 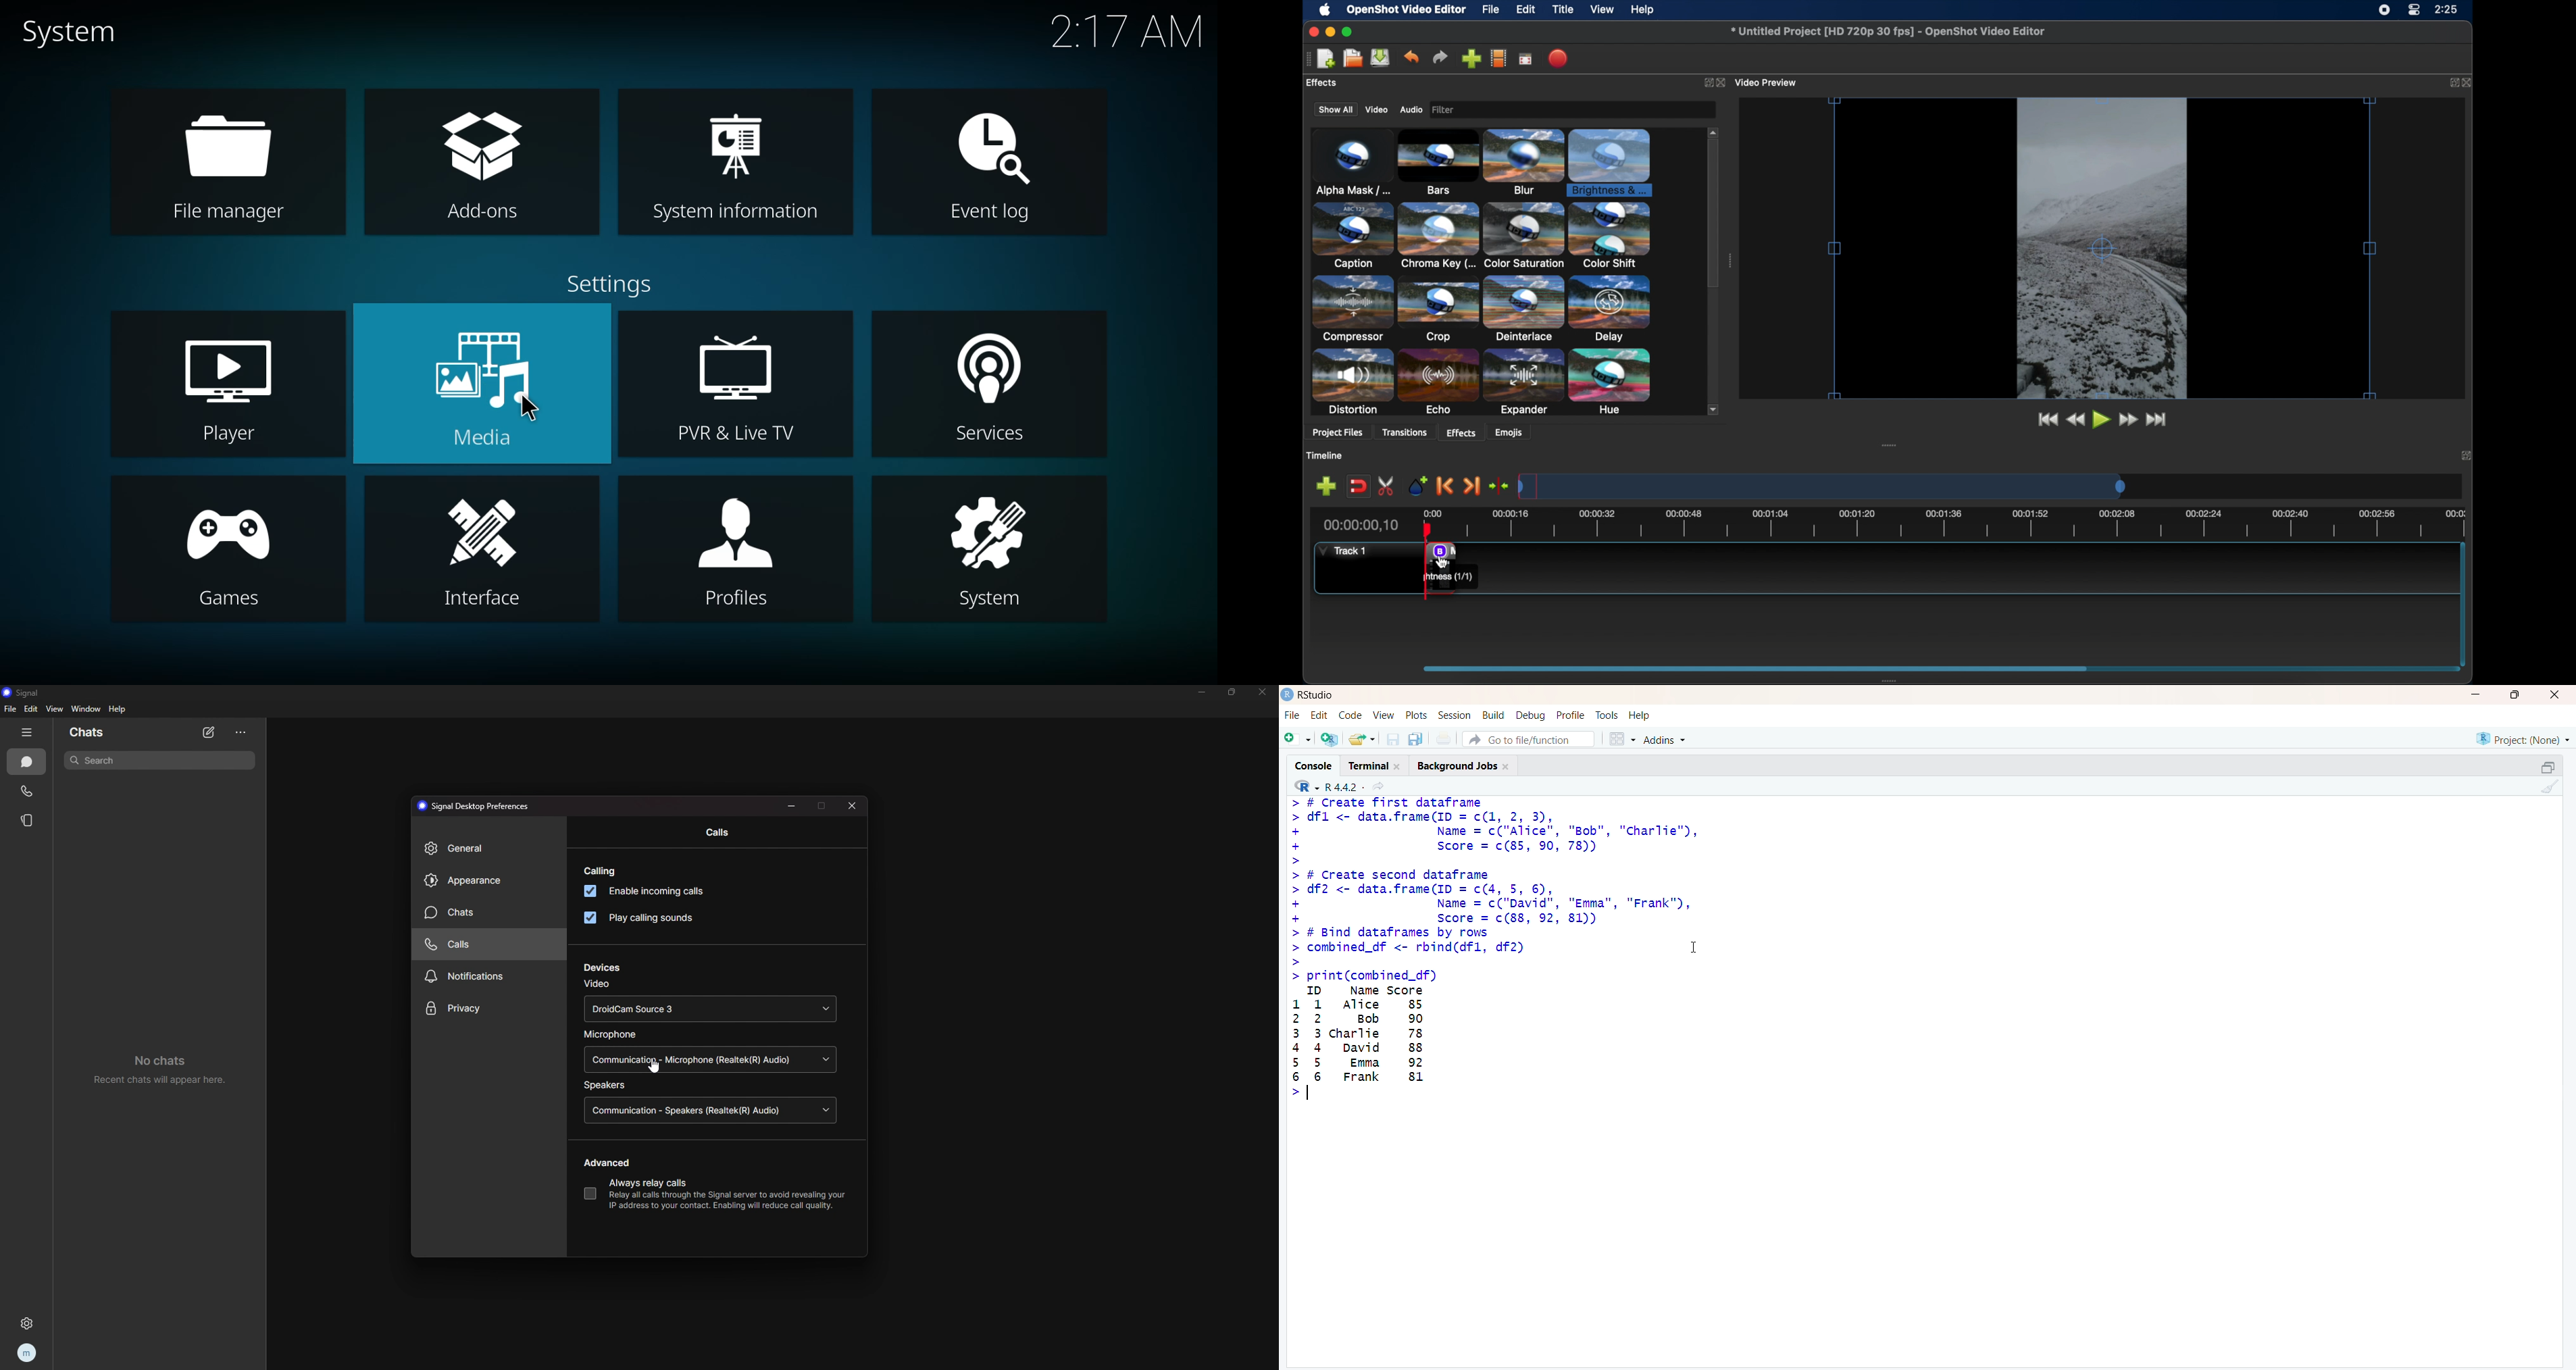 I want to click on expand, so click(x=1705, y=82).